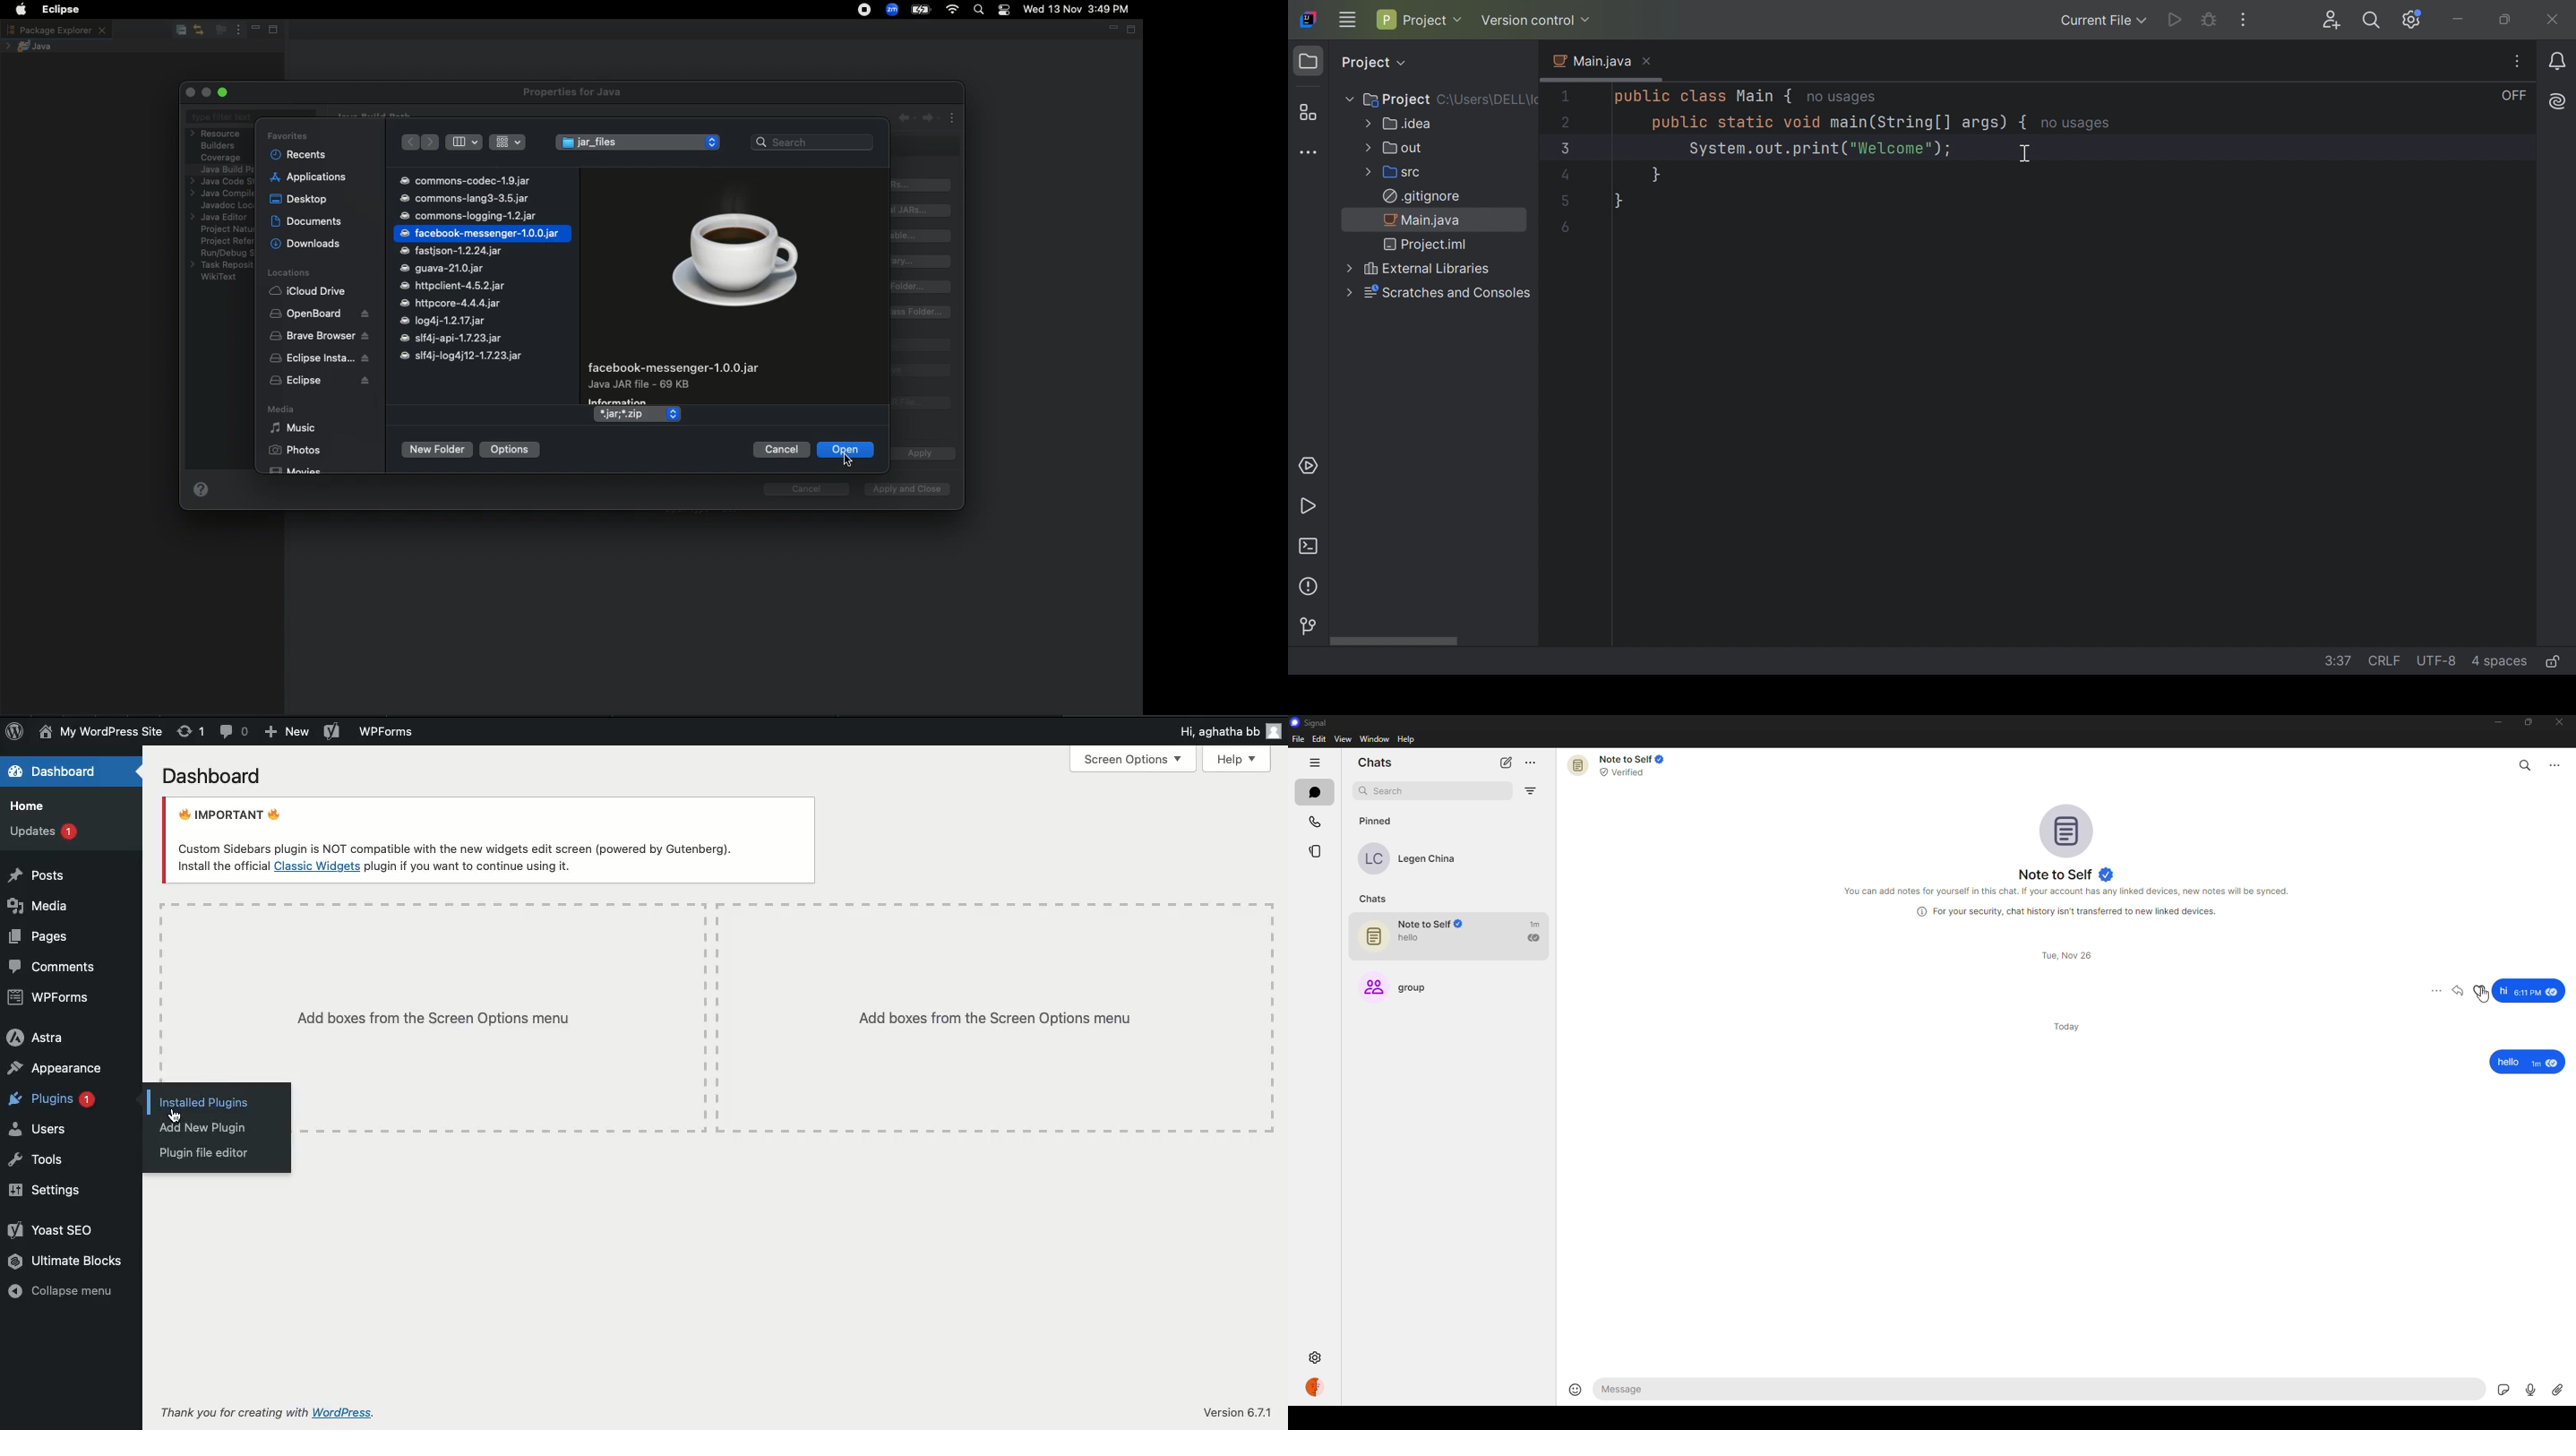 The image size is (2576, 1456). Describe the element at coordinates (904, 489) in the screenshot. I see `Apply and close` at that location.